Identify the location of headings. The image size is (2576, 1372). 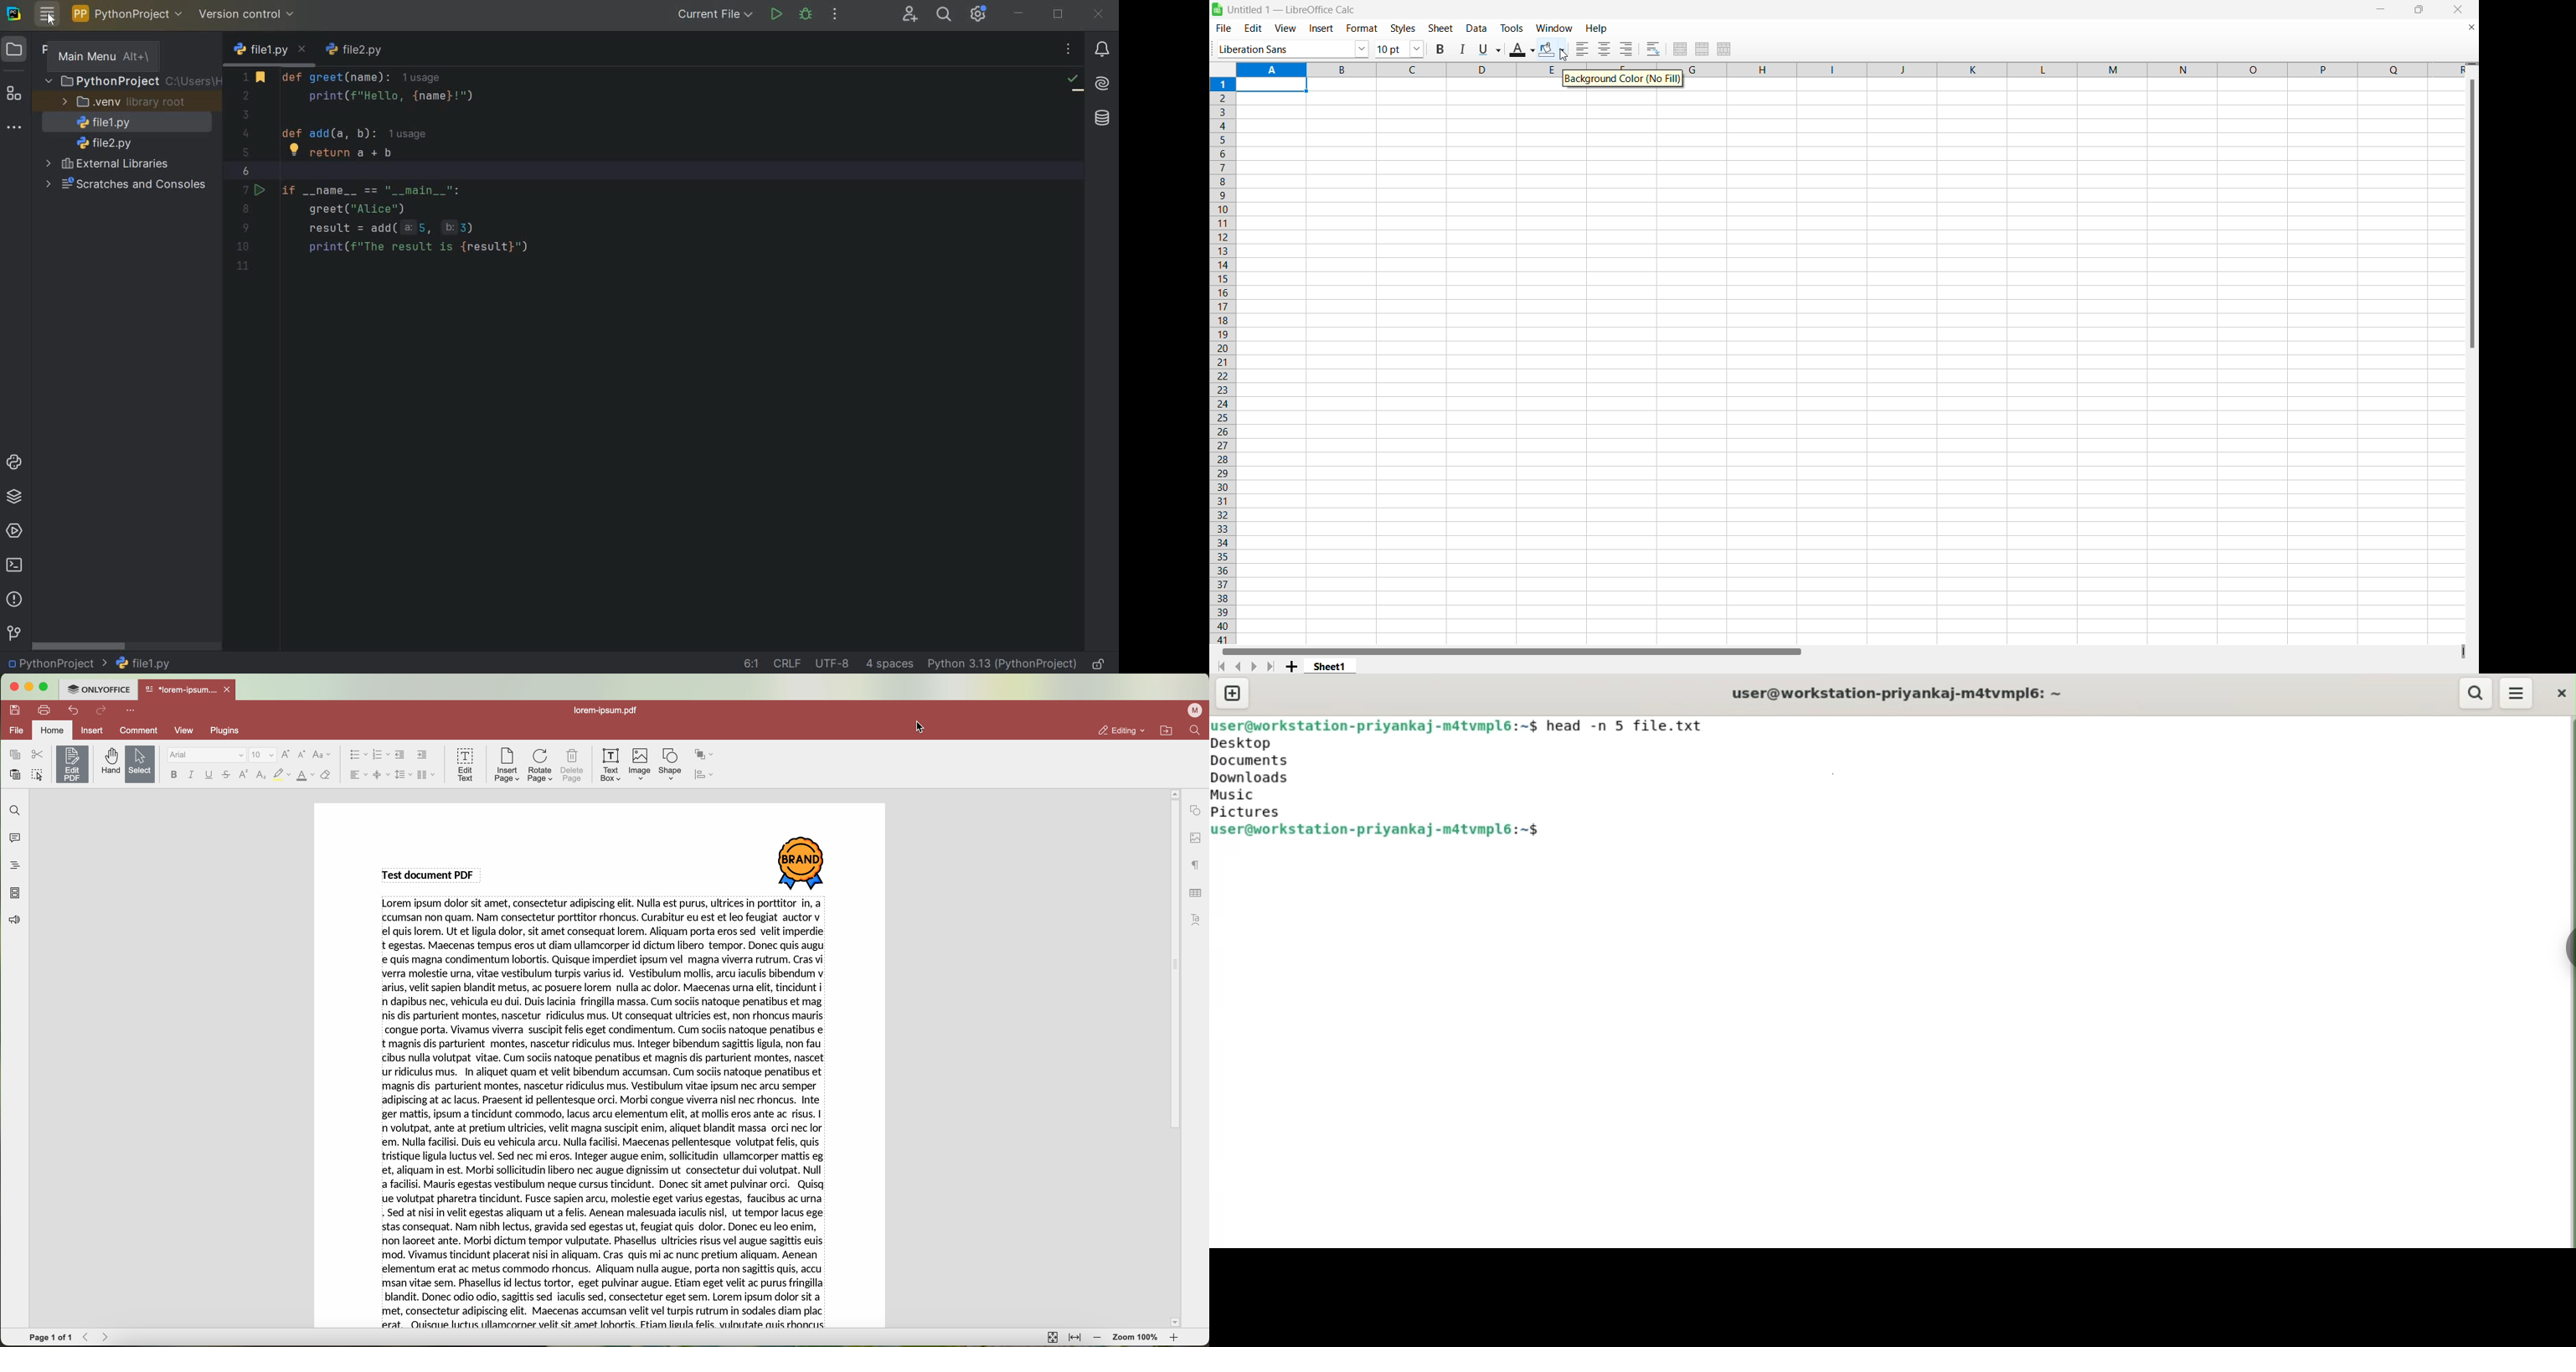
(12, 865).